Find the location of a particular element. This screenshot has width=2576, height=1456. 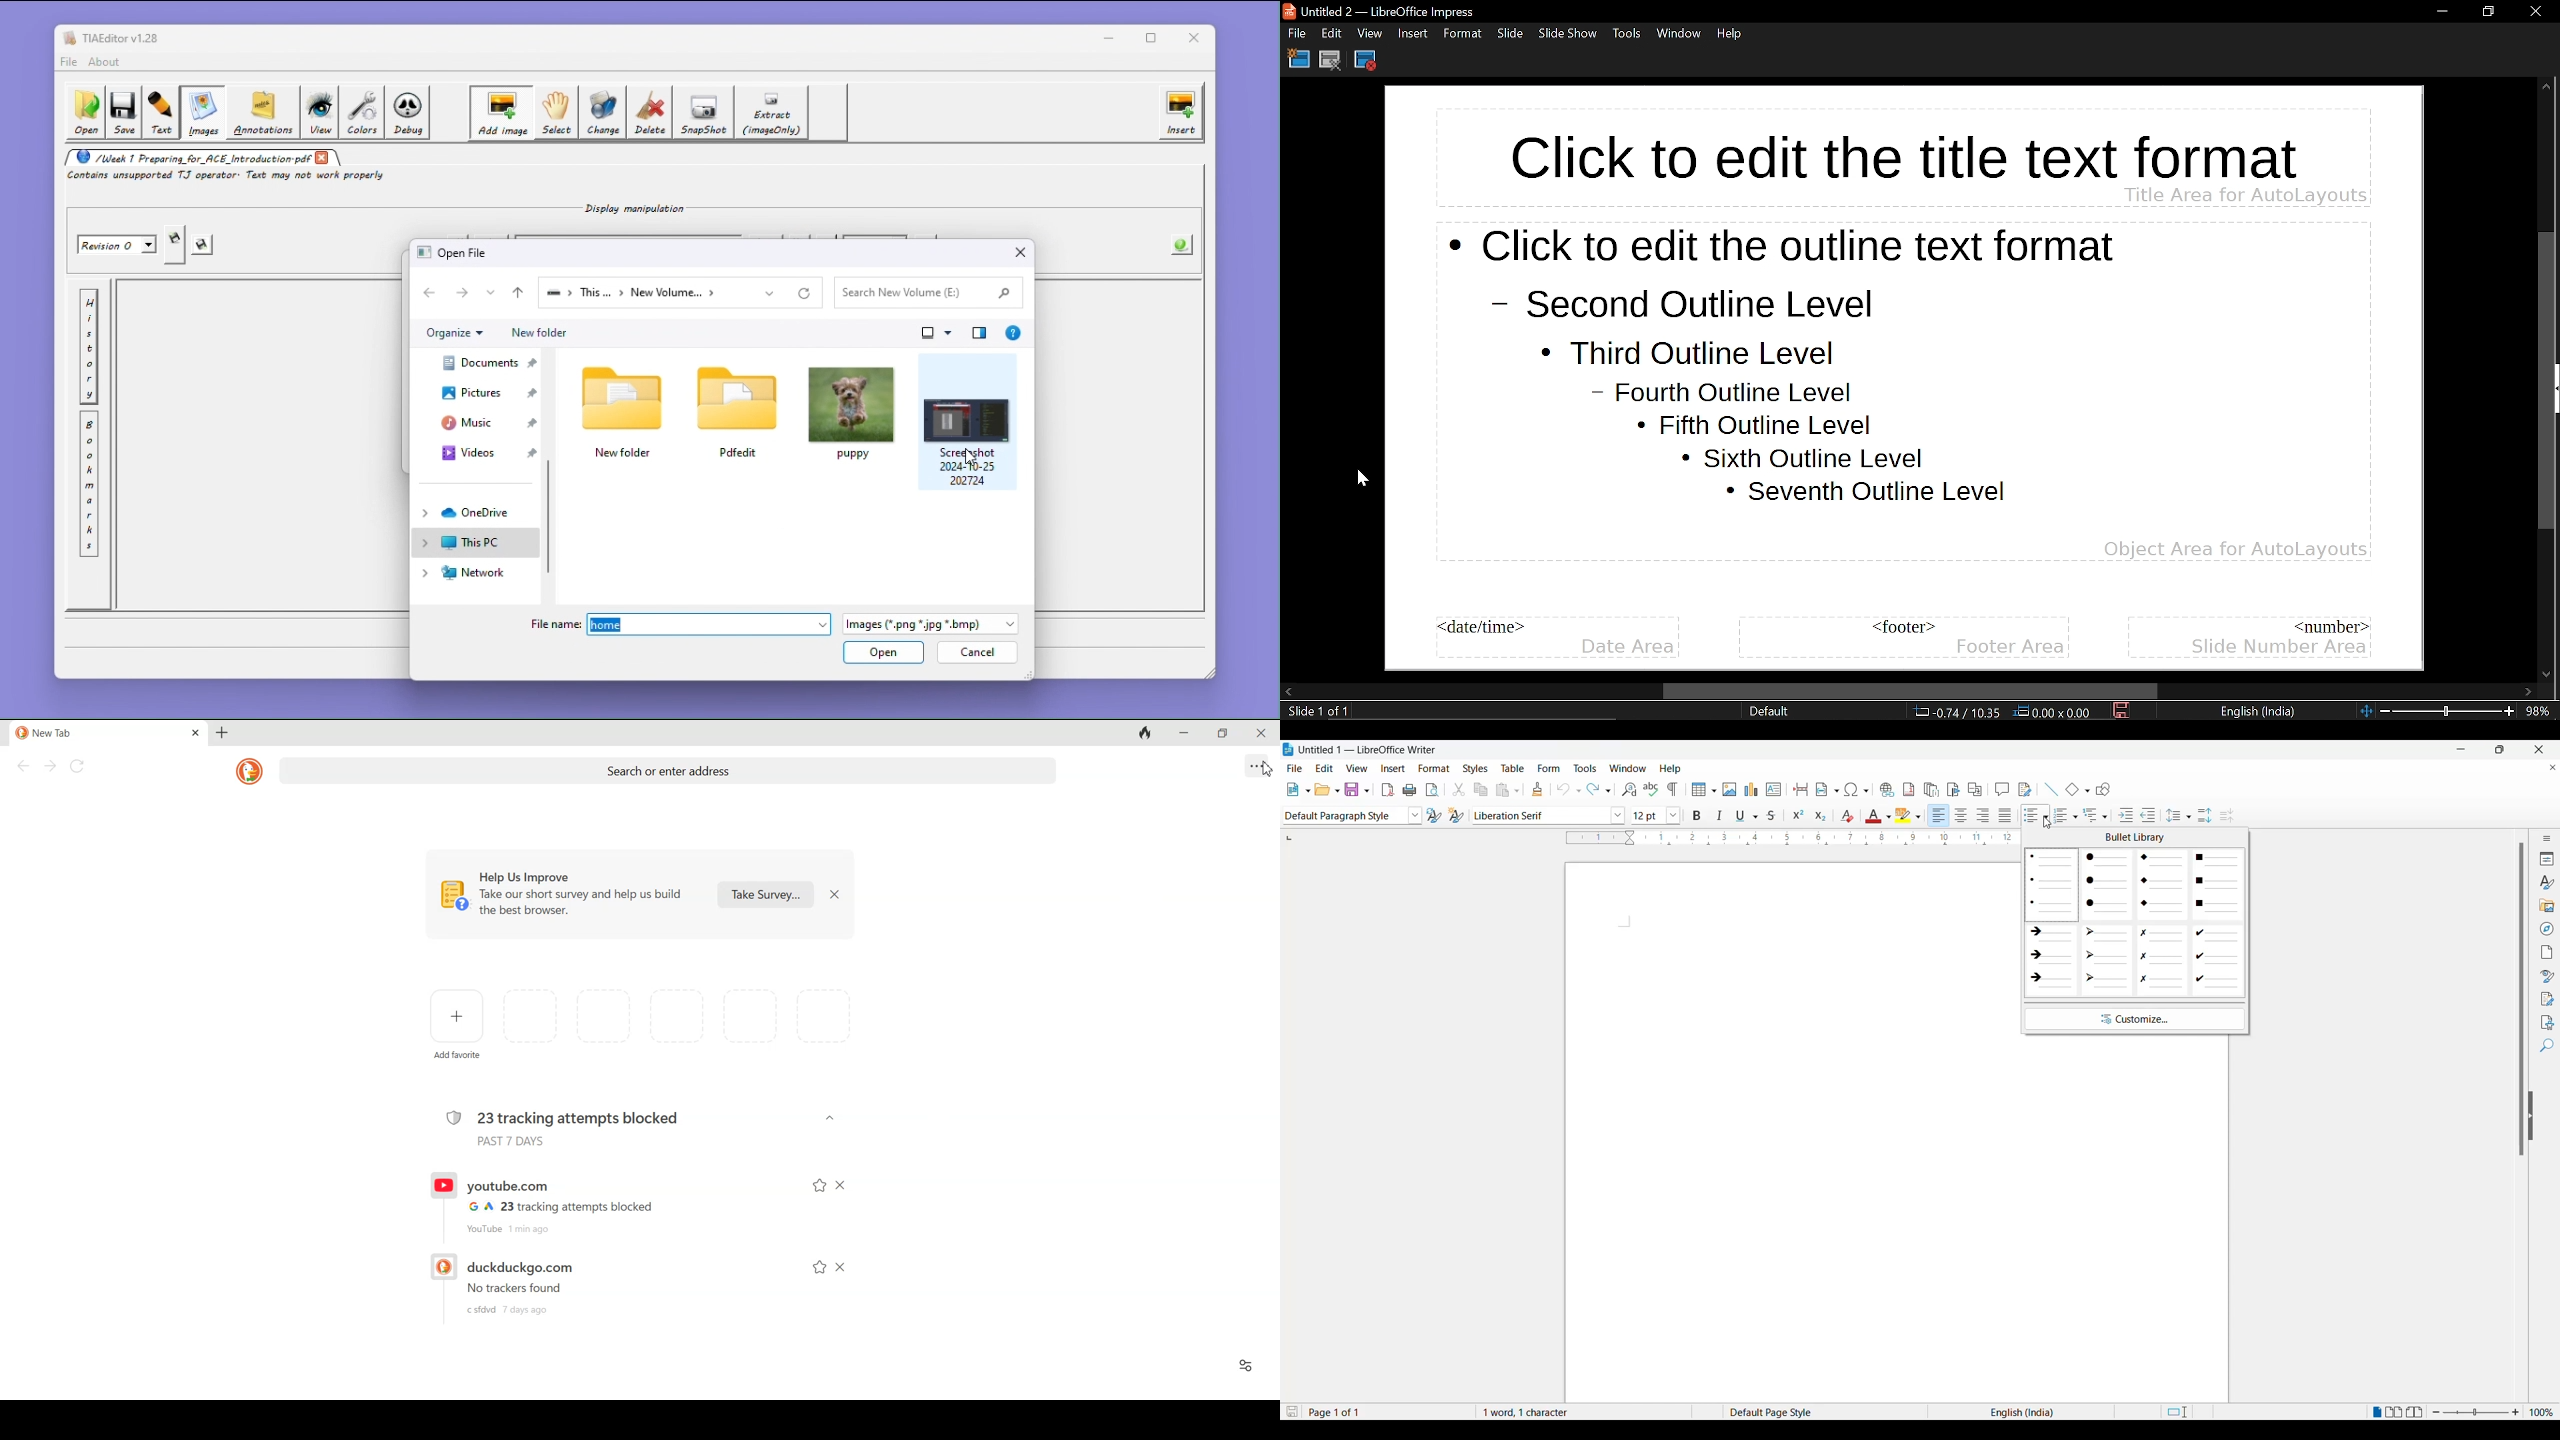

DuckDuckGo logo is located at coordinates (251, 771).